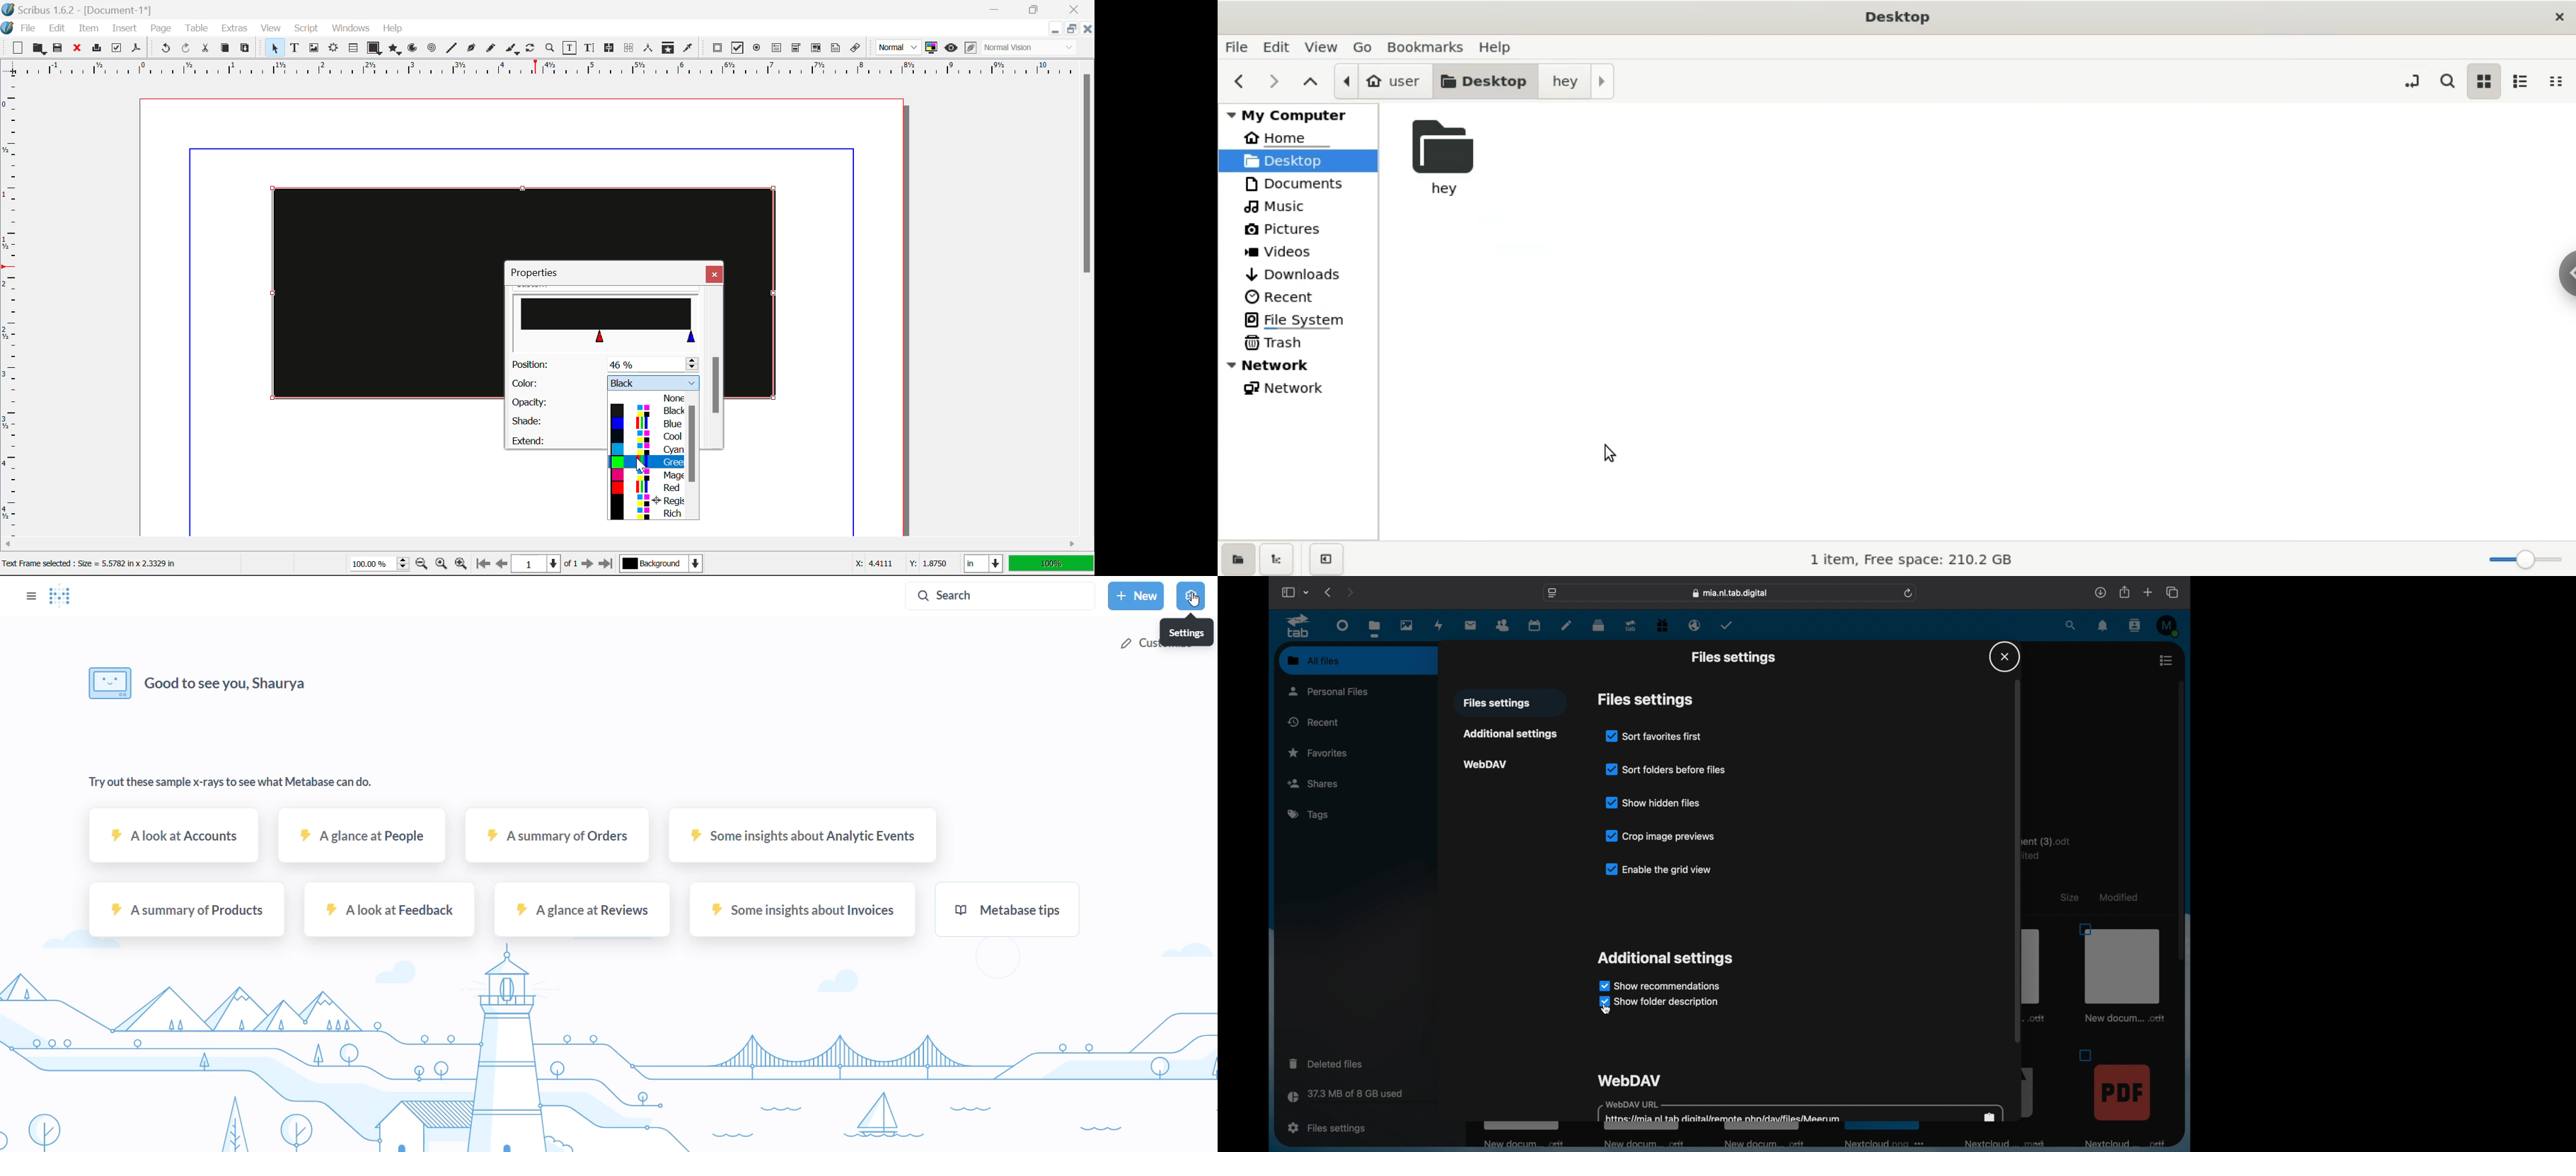 This screenshot has height=1176, width=2576. Describe the element at coordinates (374, 49) in the screenshot. I see `Shapes` at that location.